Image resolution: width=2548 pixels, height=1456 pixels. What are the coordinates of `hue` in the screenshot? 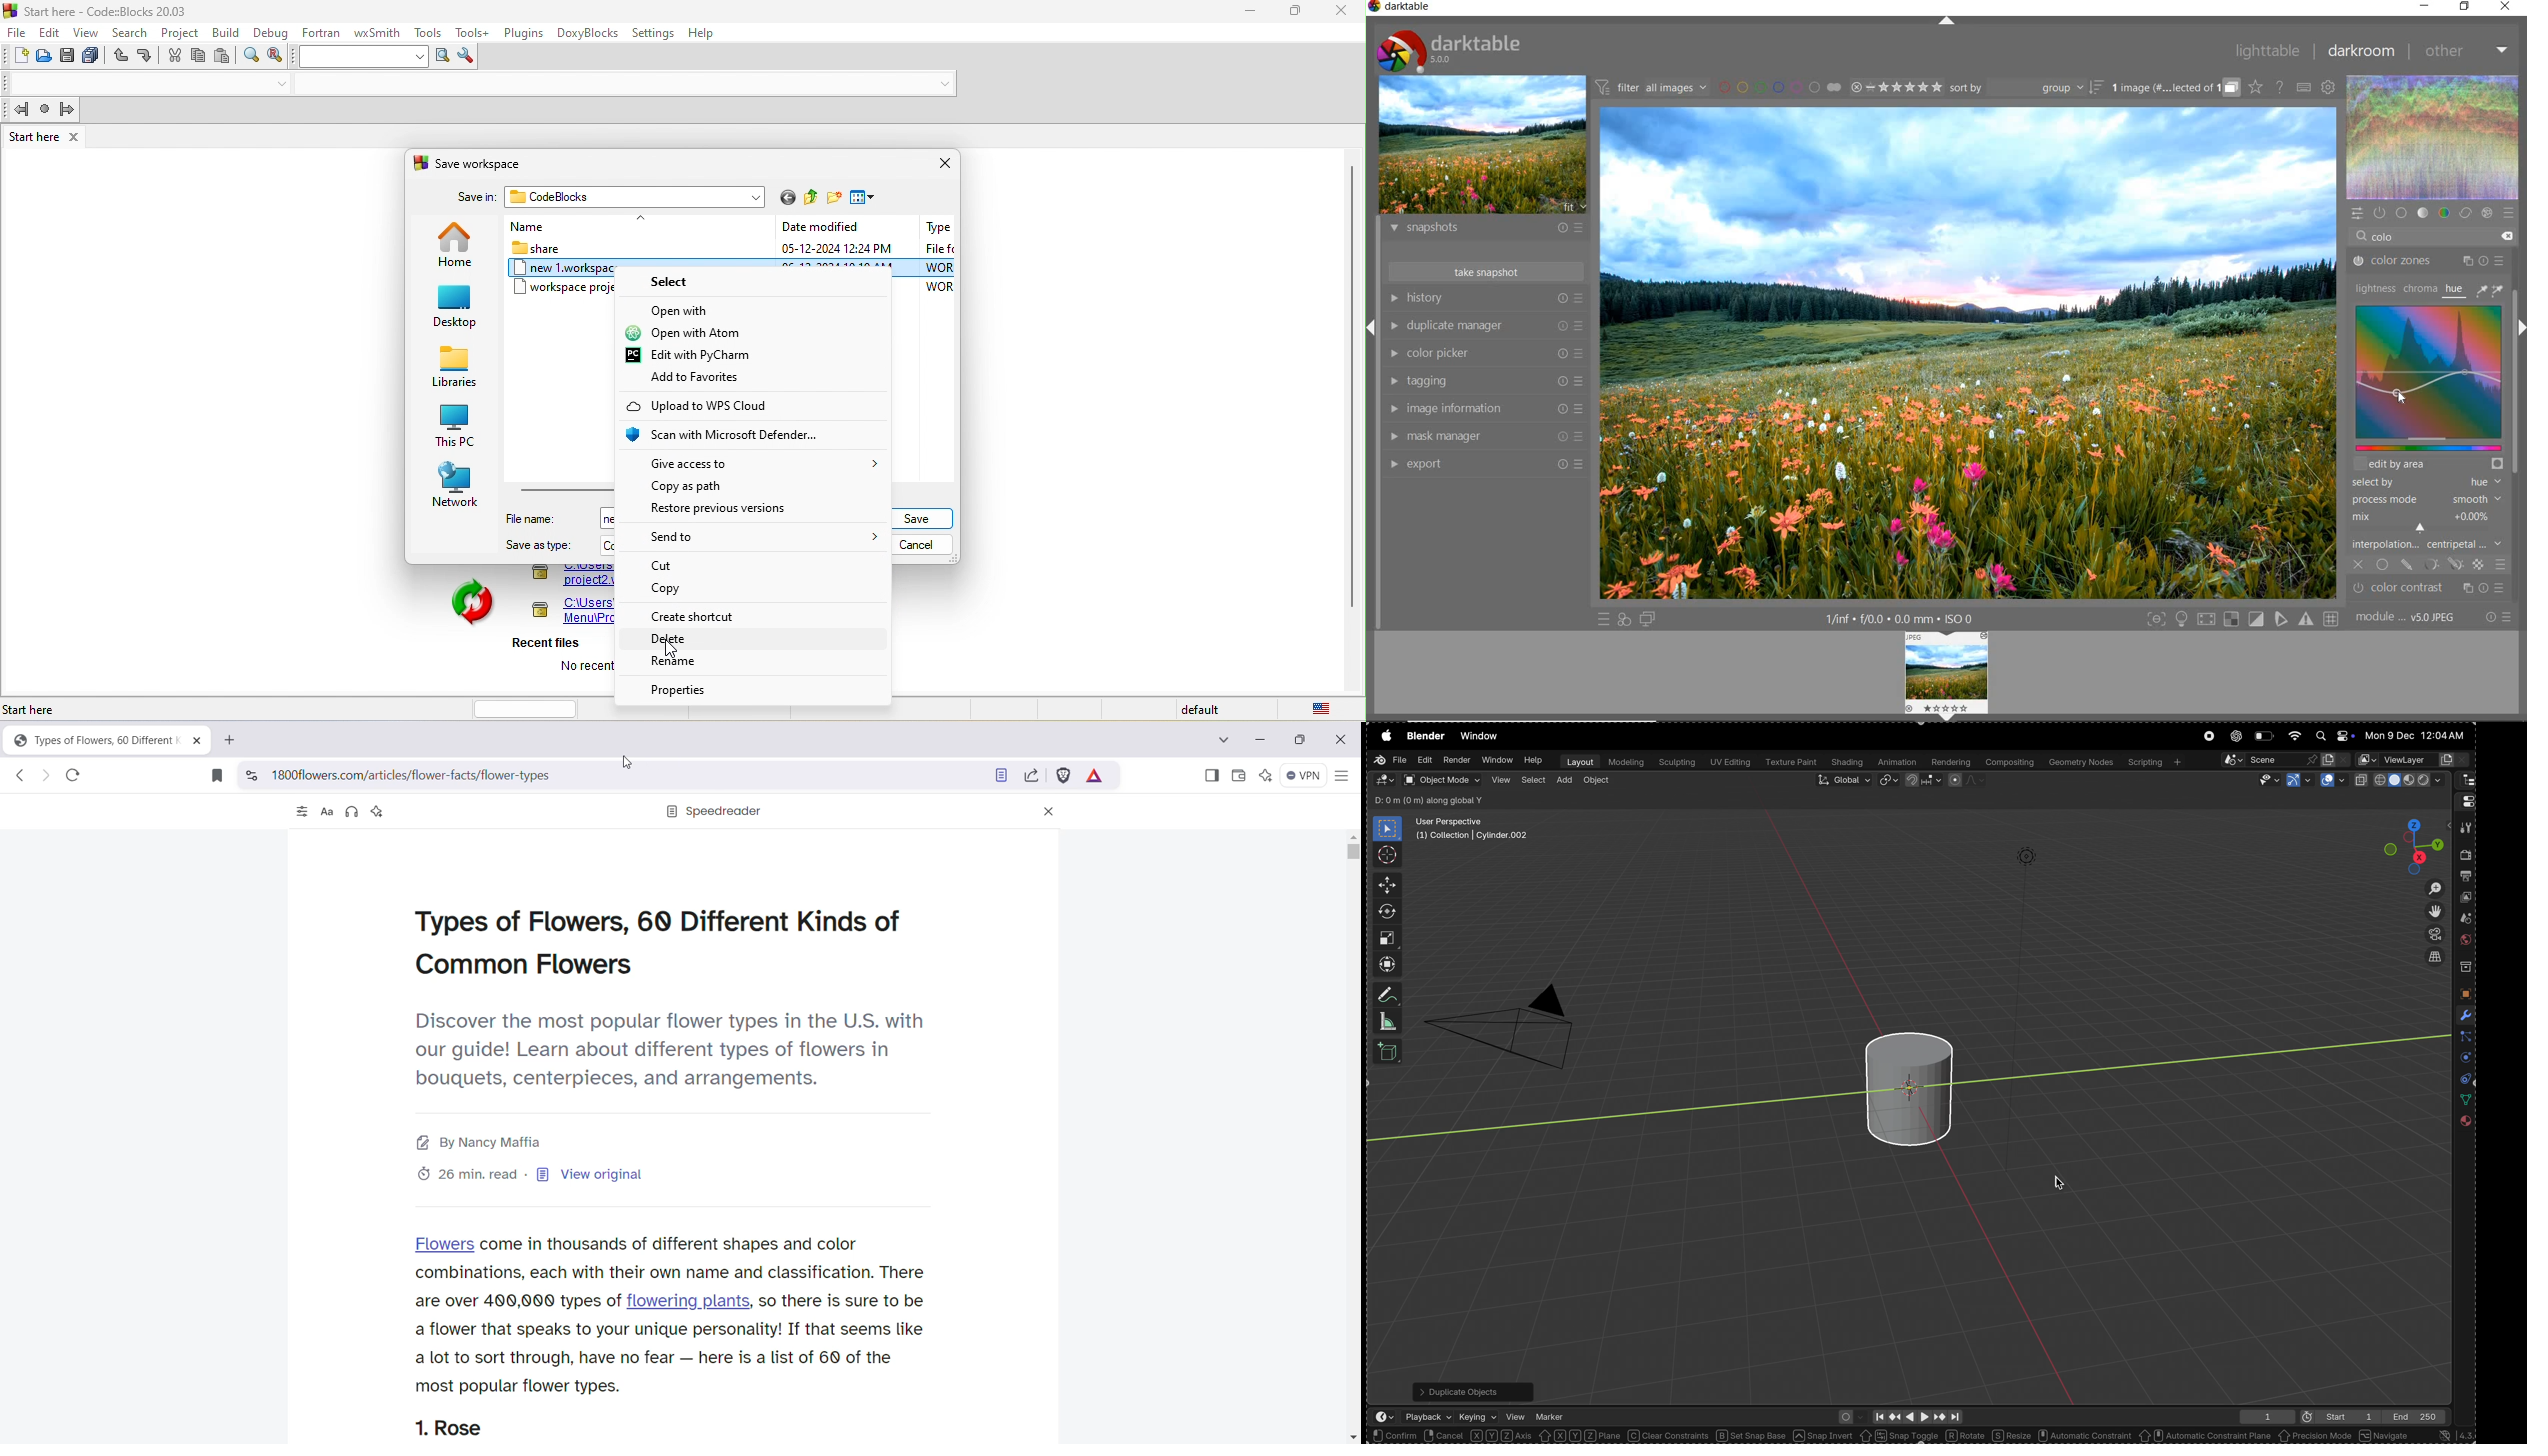 It's located at (2456, 291).